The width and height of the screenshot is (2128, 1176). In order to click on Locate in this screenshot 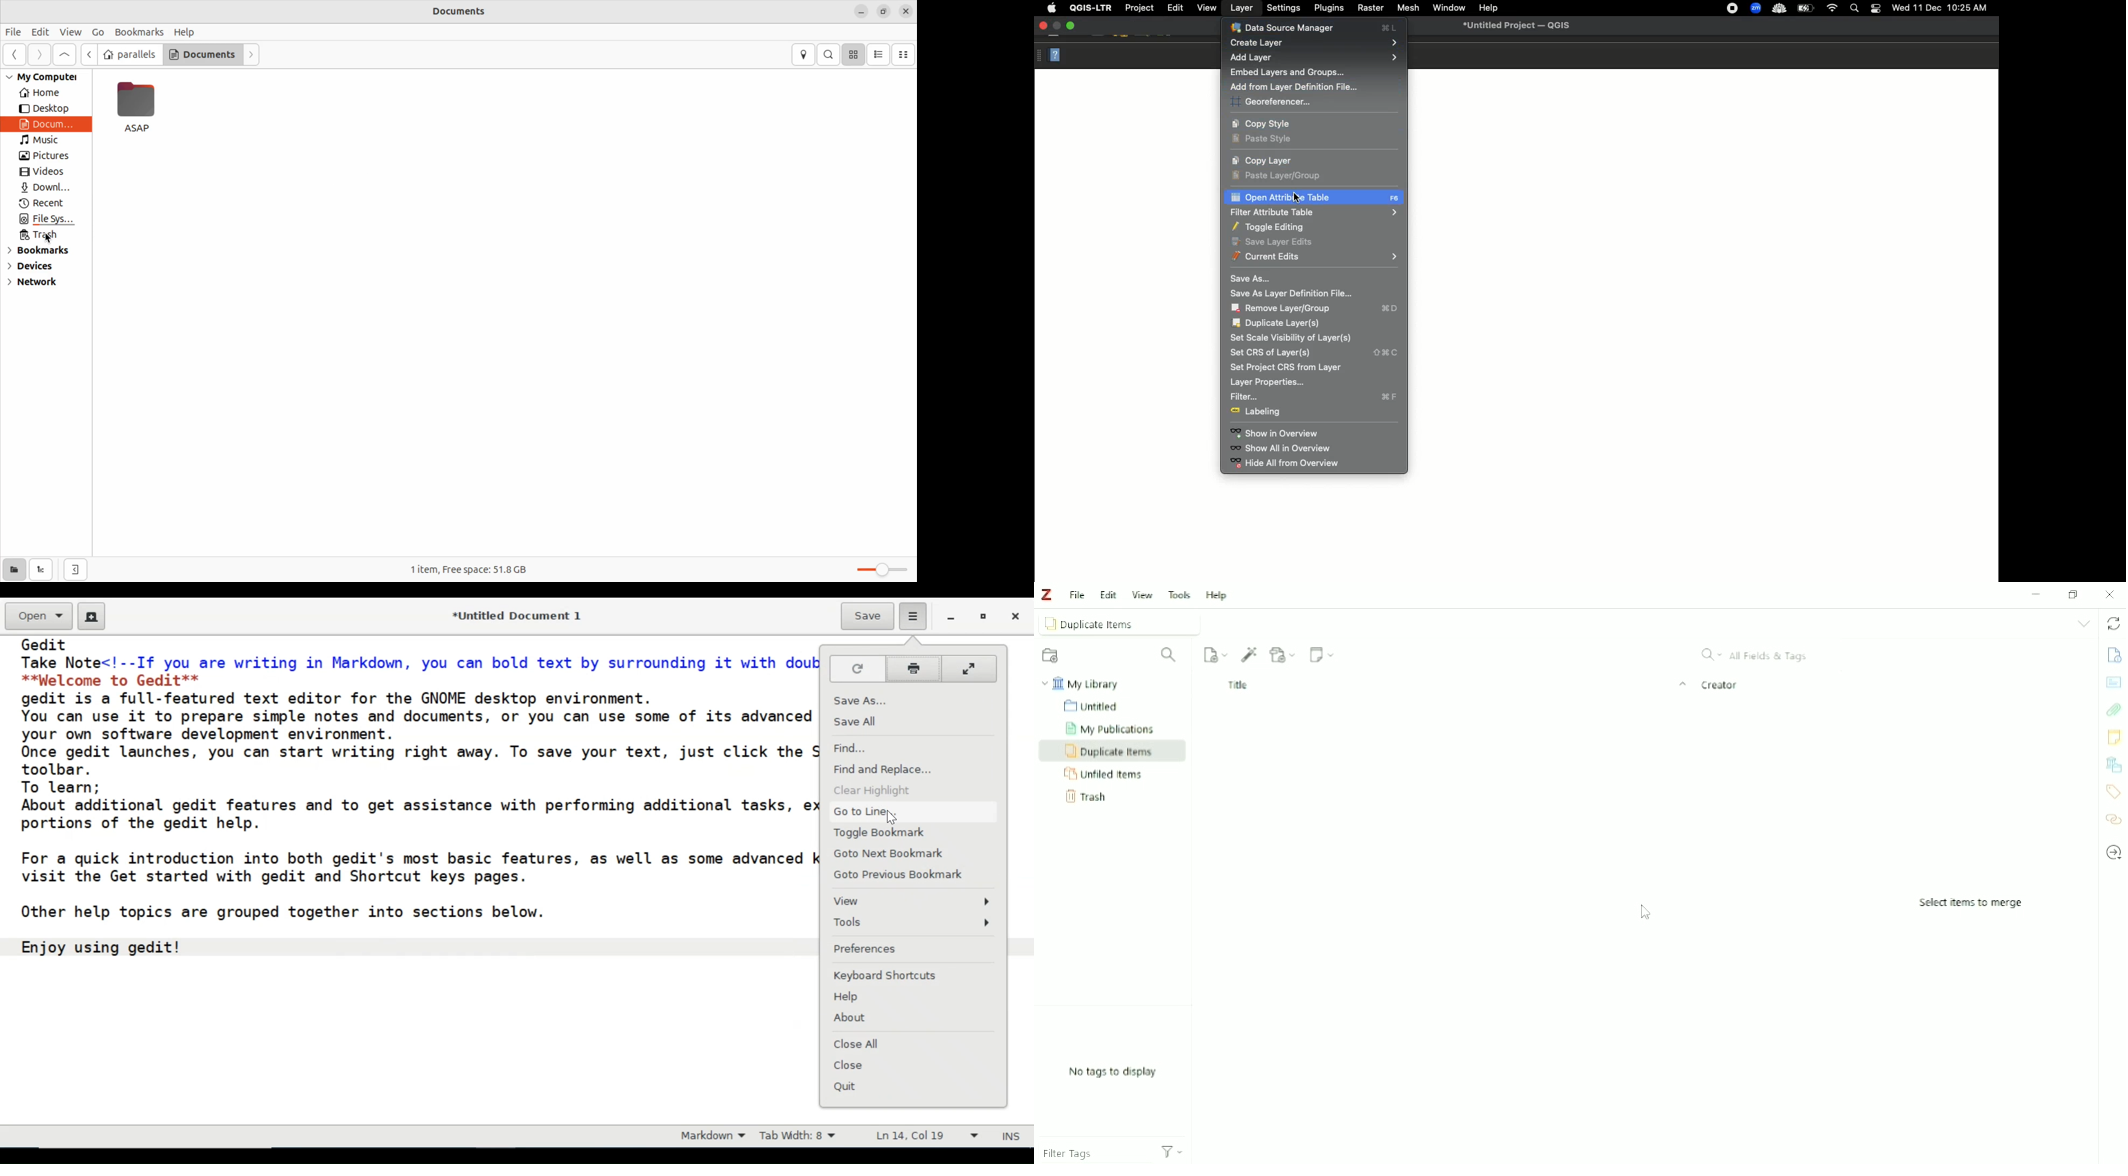, I will do `click(2113, 853)`.